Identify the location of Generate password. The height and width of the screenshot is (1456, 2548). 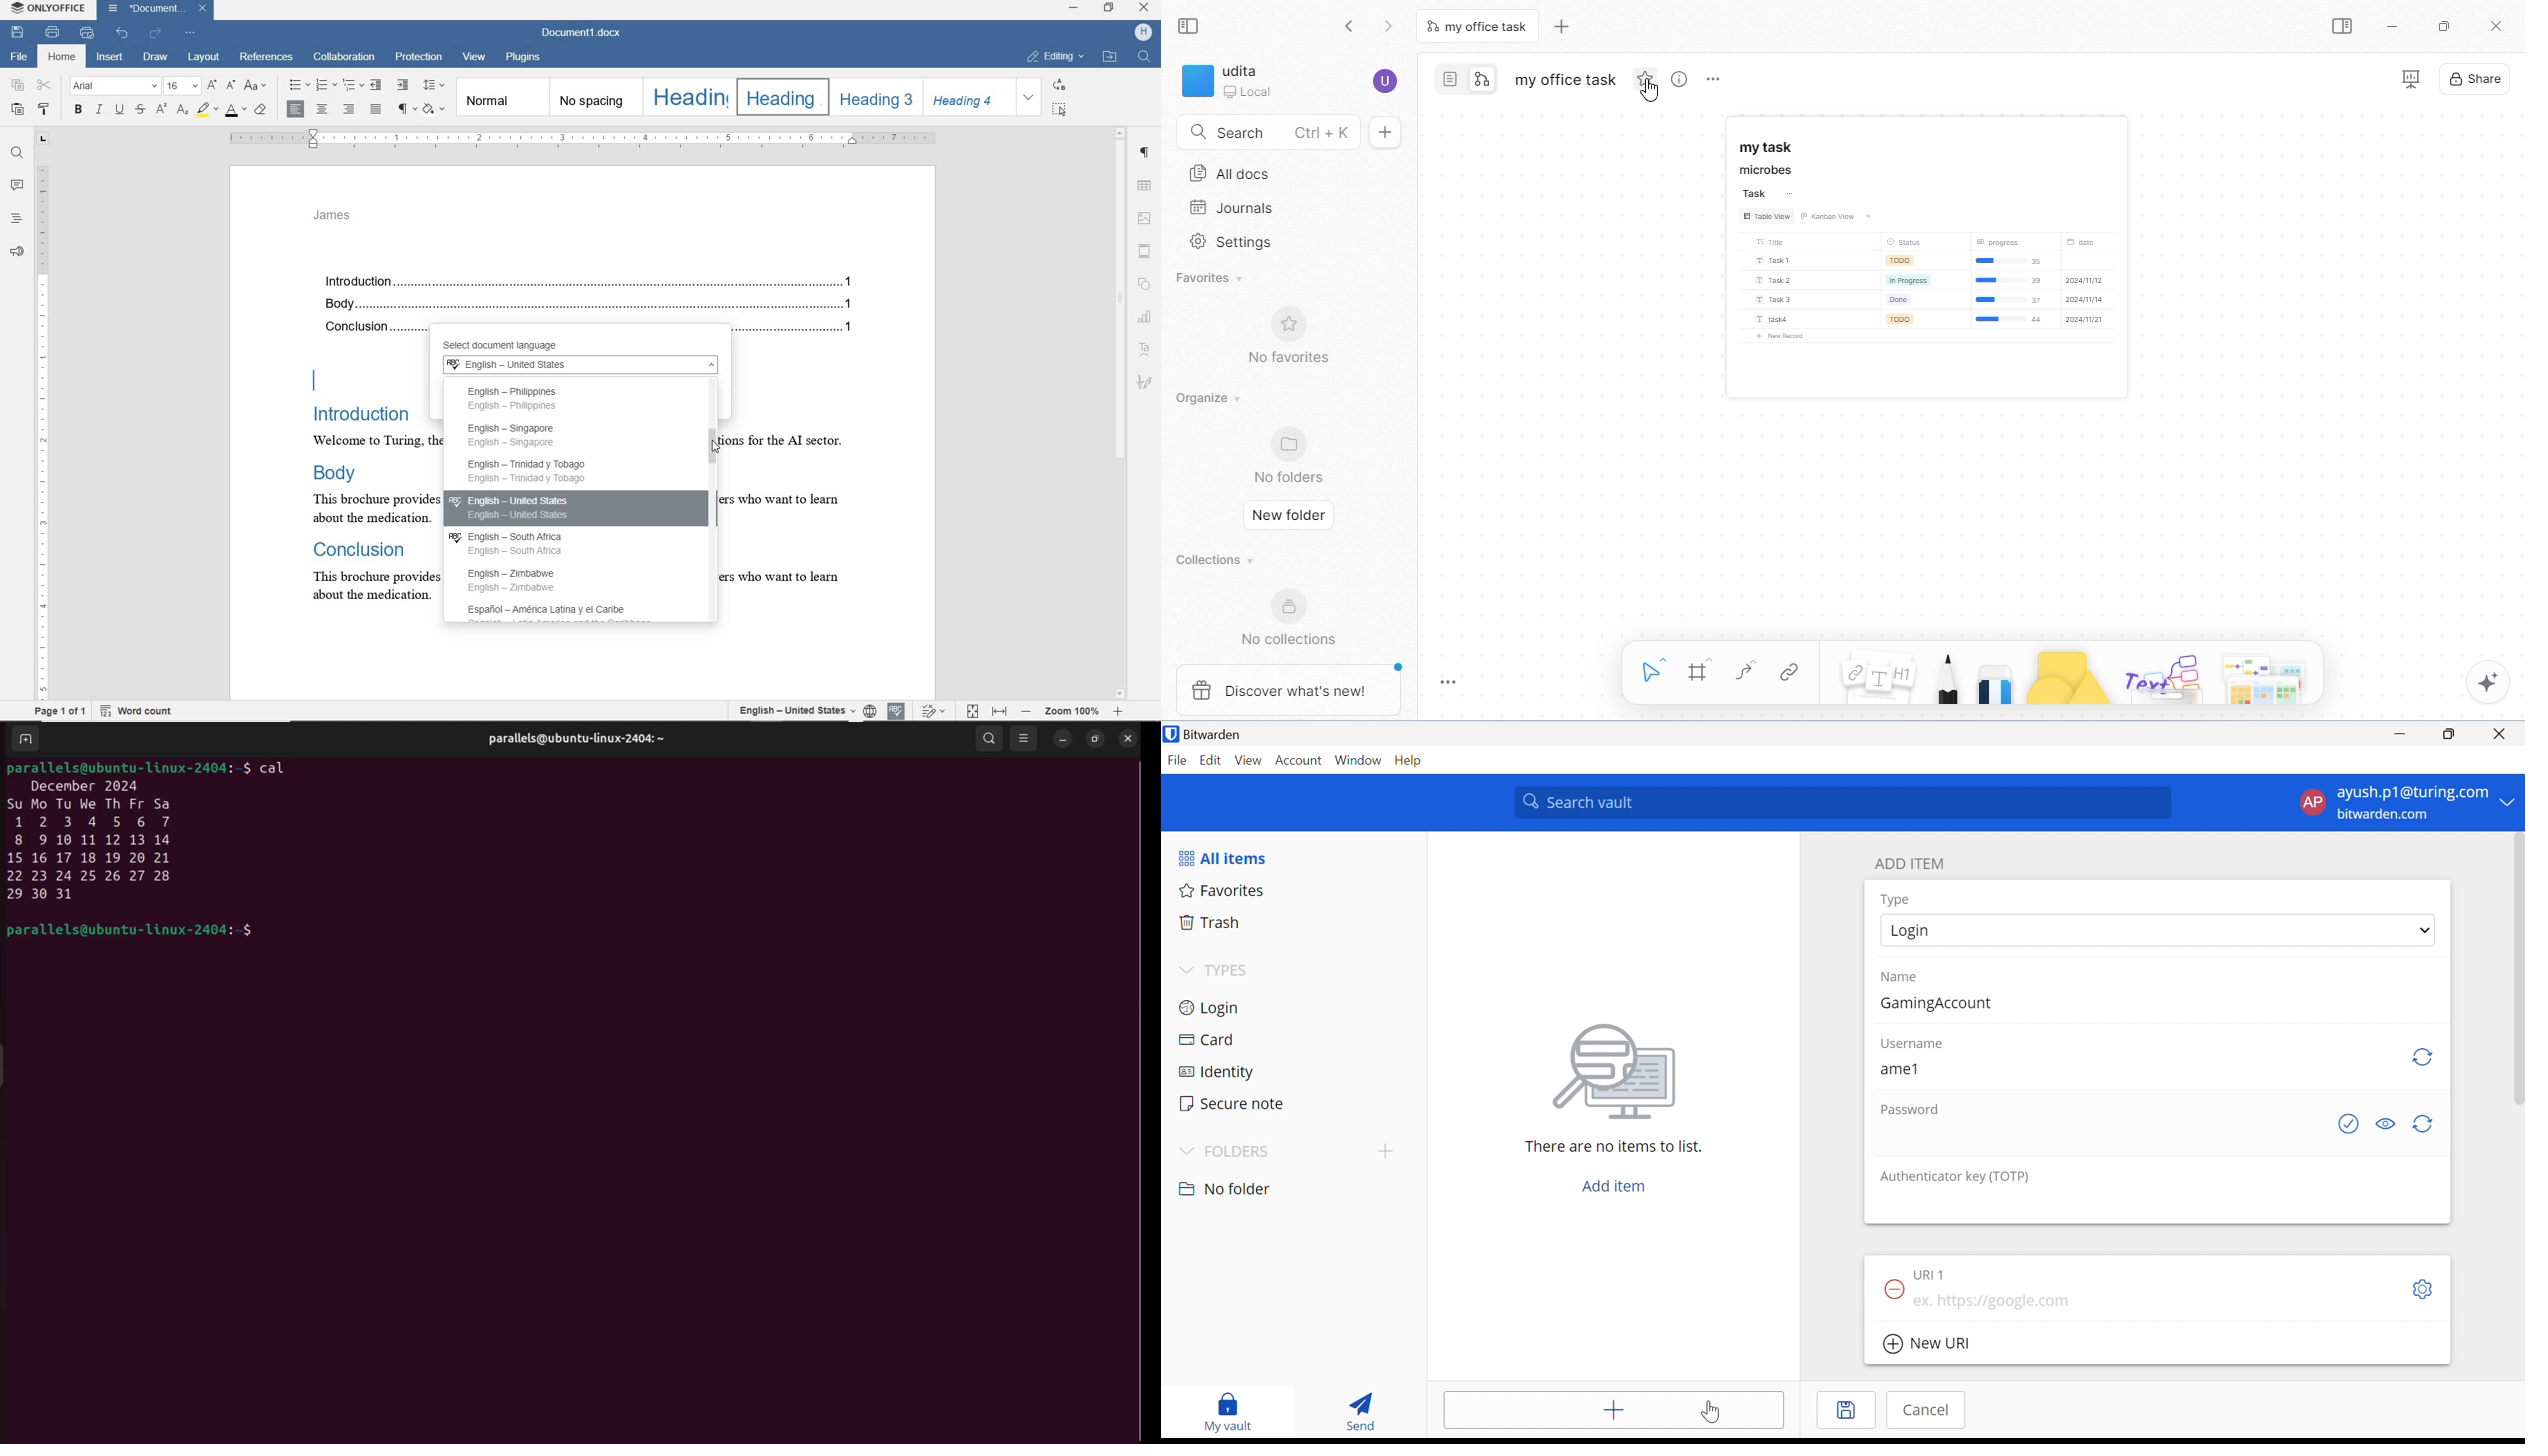
(2351, 1125).